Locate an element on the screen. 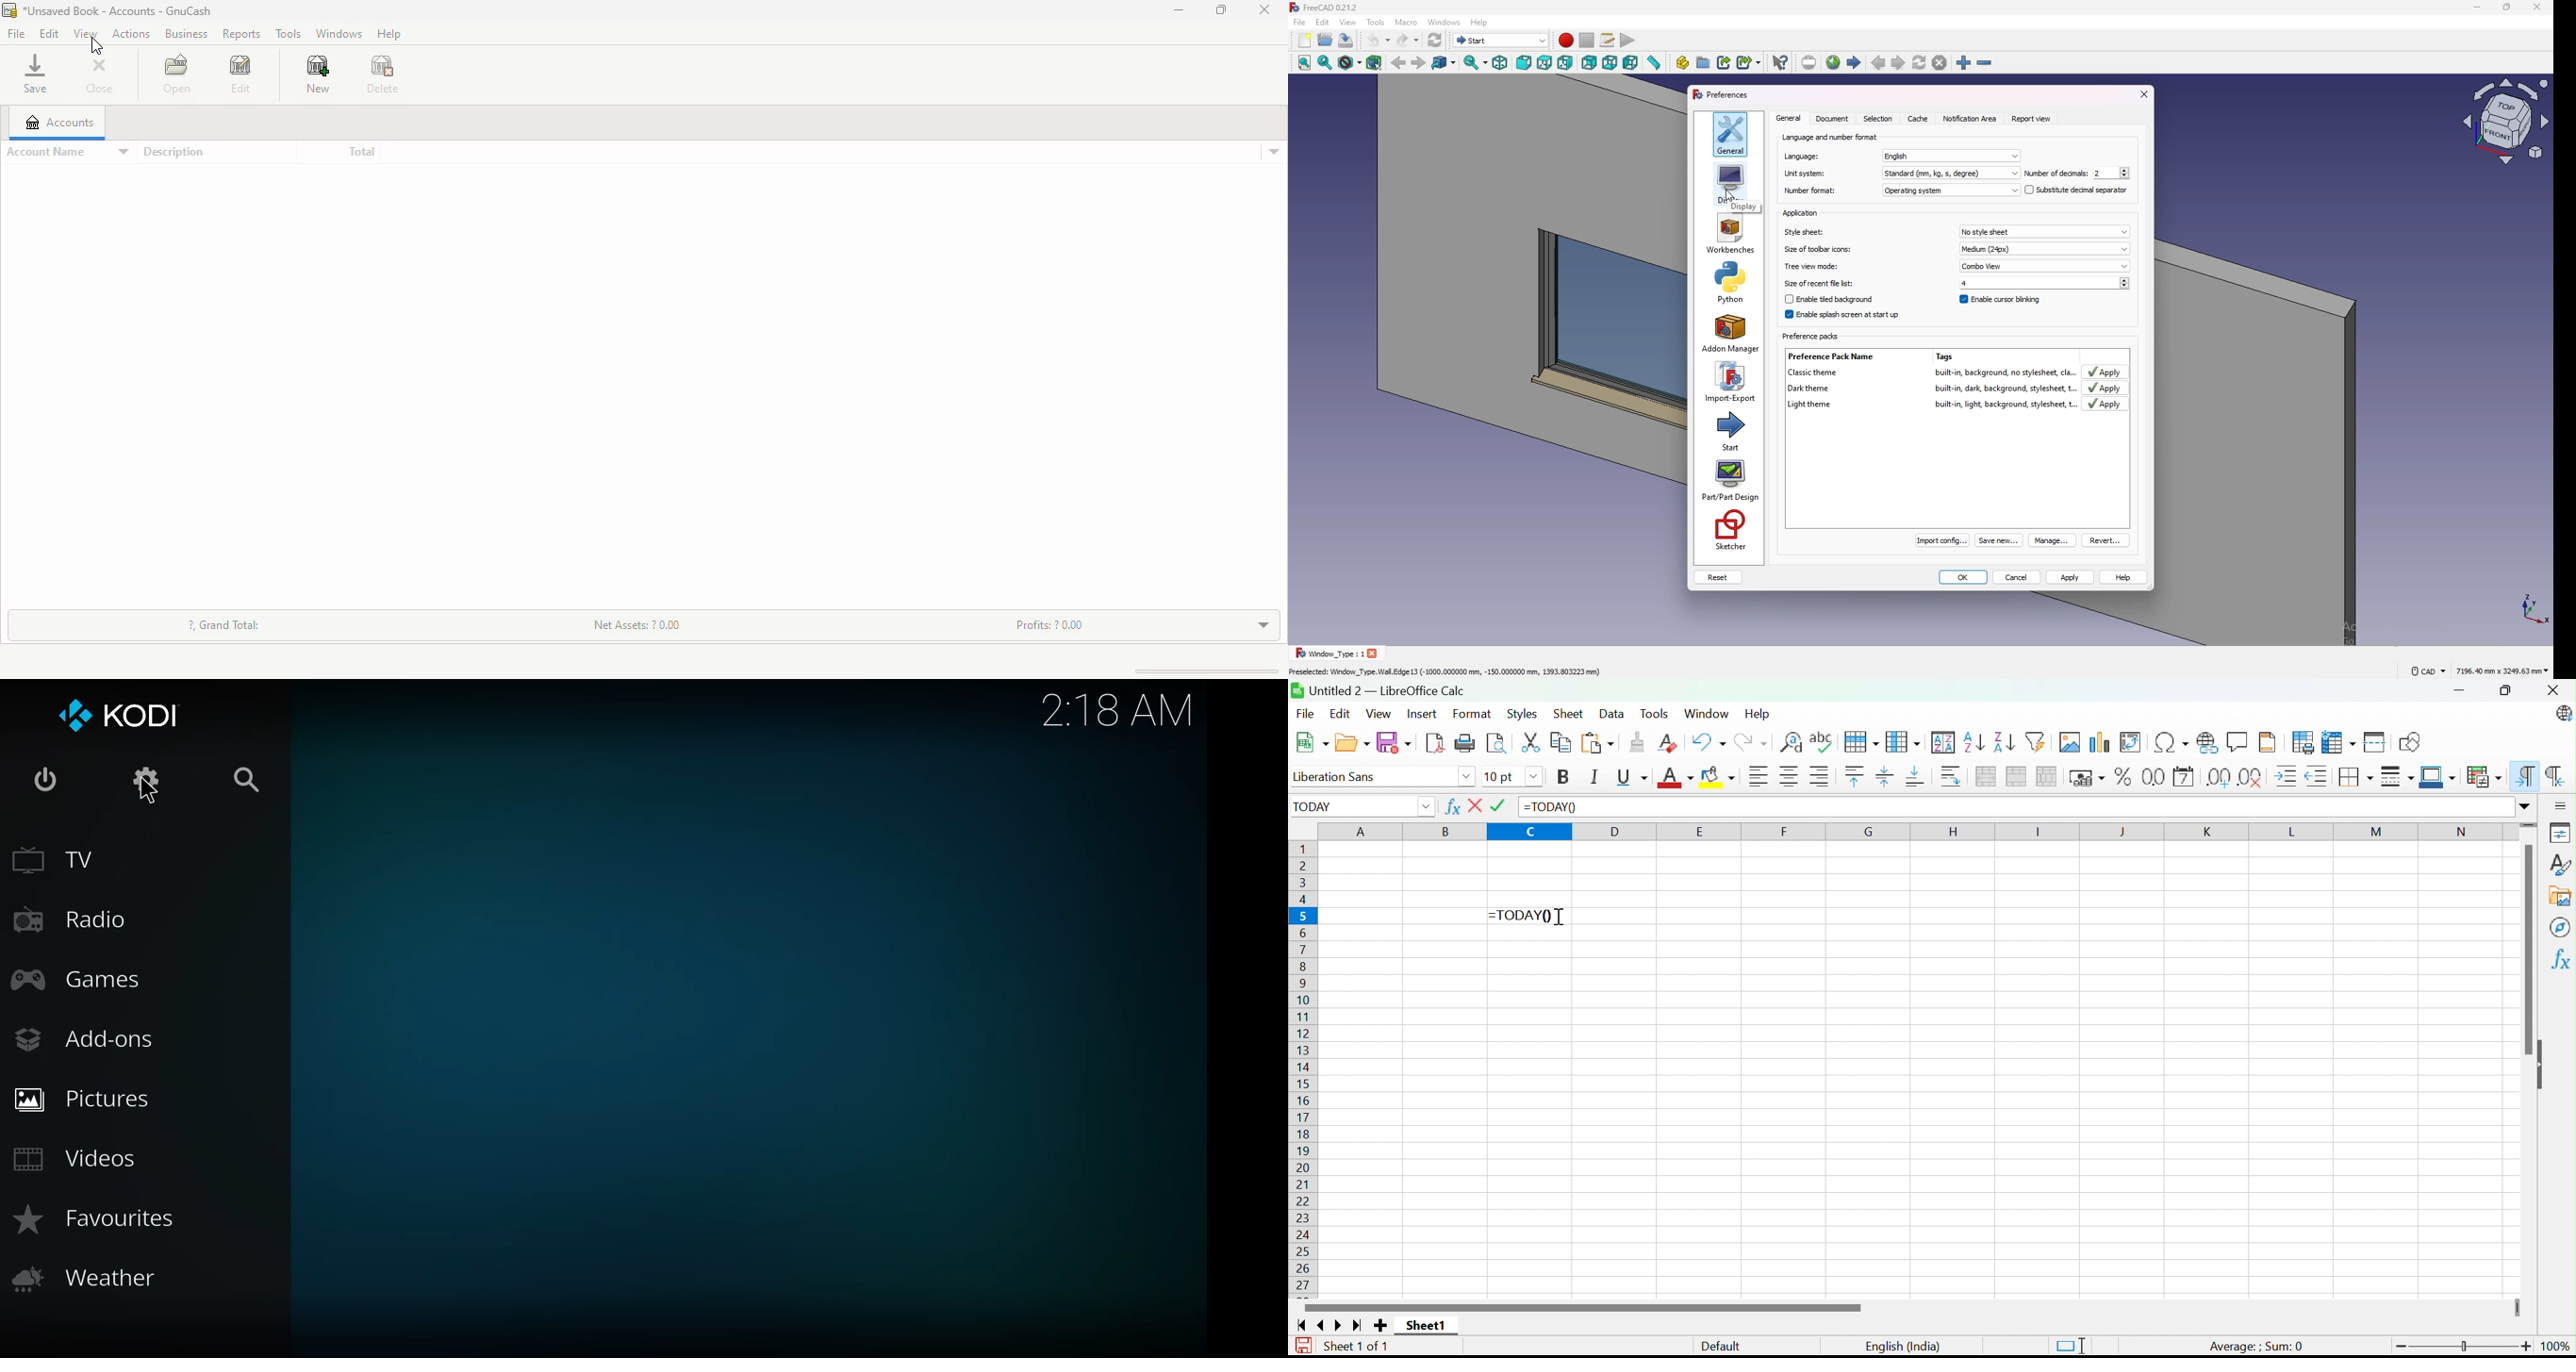 The image size is (2576, 1372). Borders is located at coordinates (2358, 776).